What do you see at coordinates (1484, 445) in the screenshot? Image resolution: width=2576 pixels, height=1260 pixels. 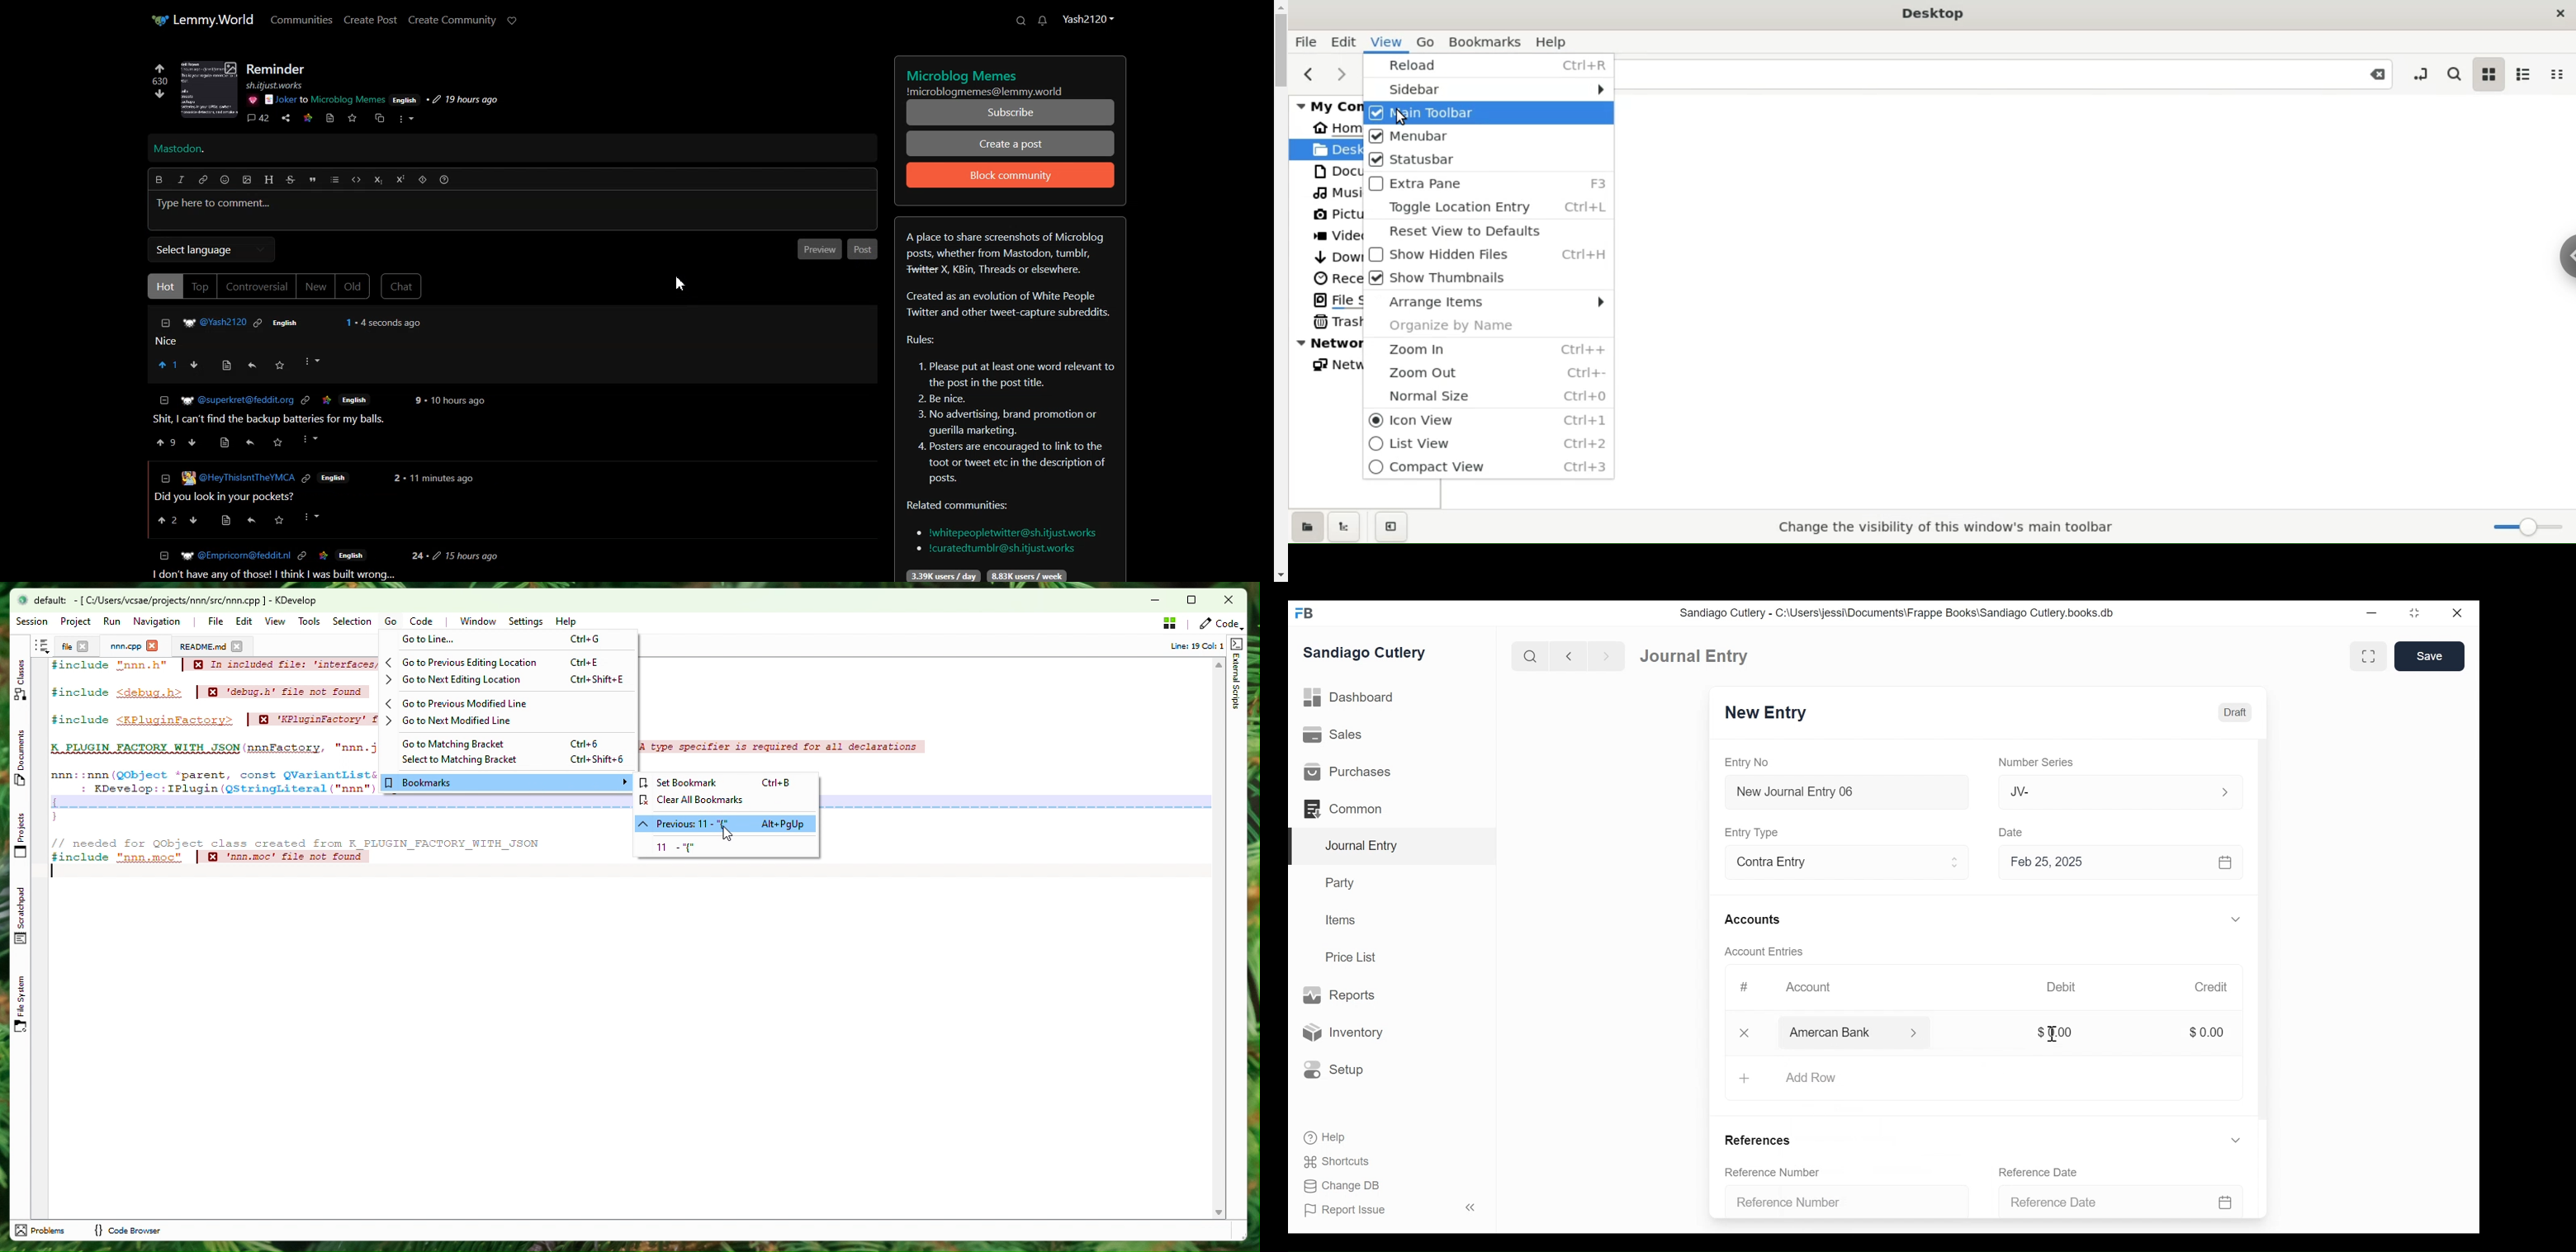 I see `list view` at bounding box center [1484, 445].